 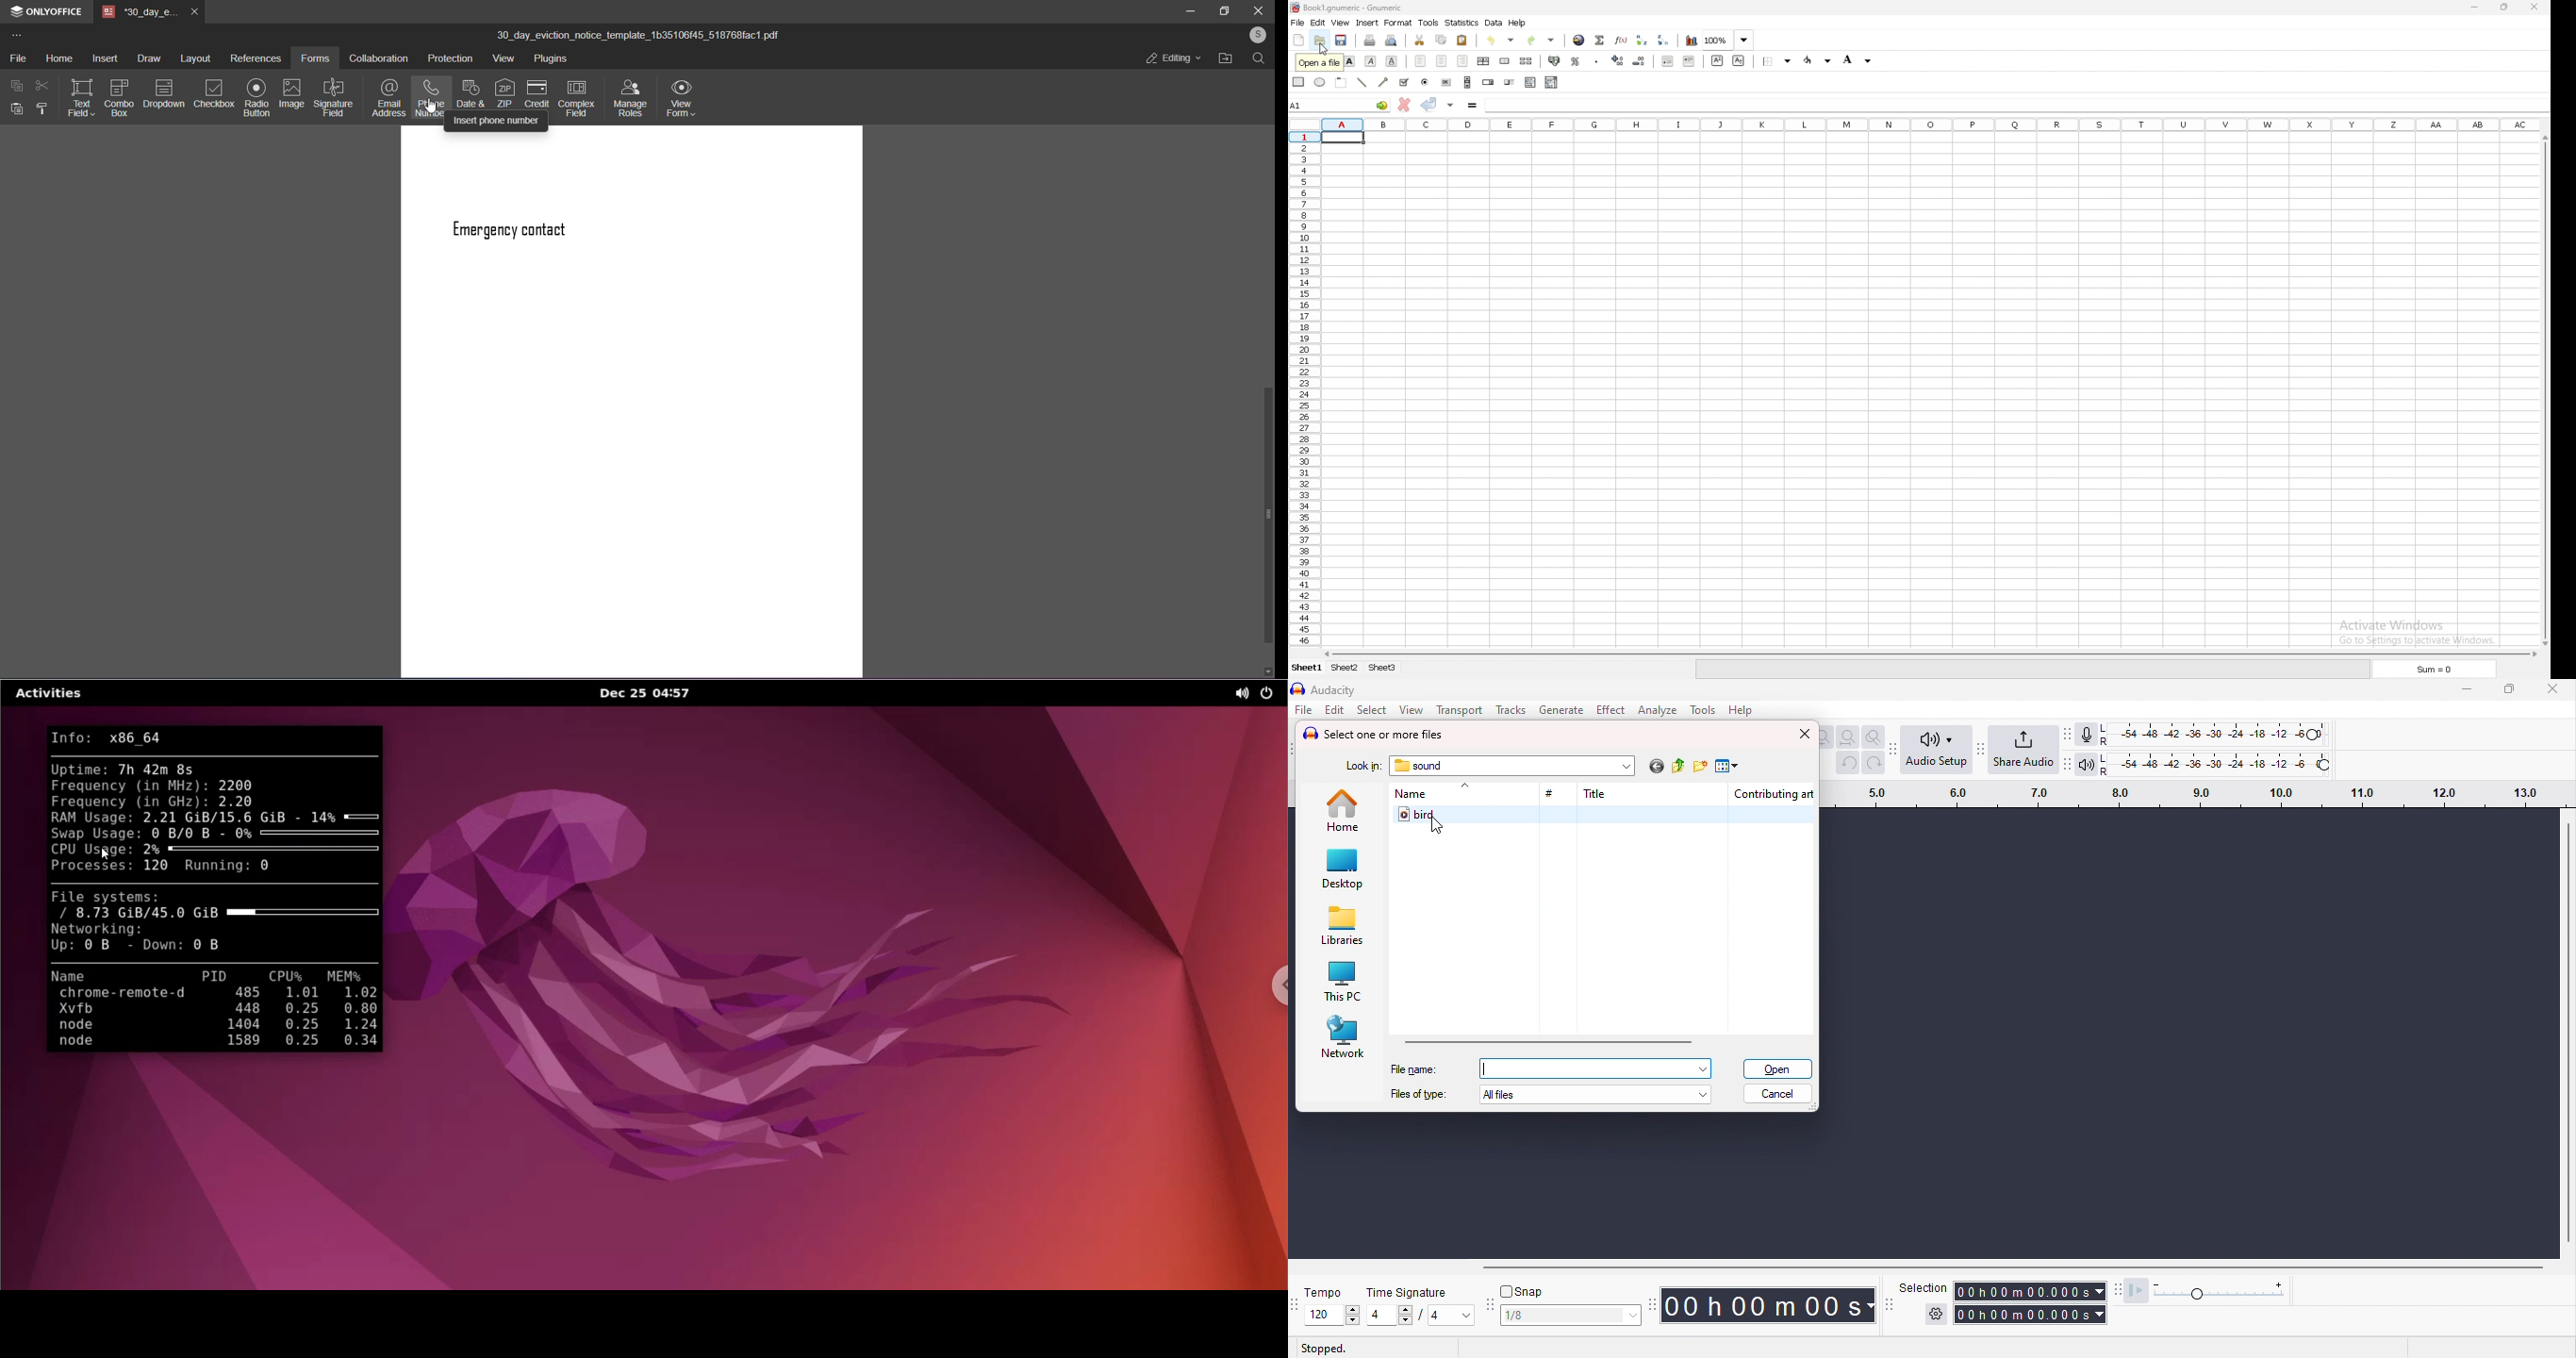 I want to click on references, so click(x=255, y=60).